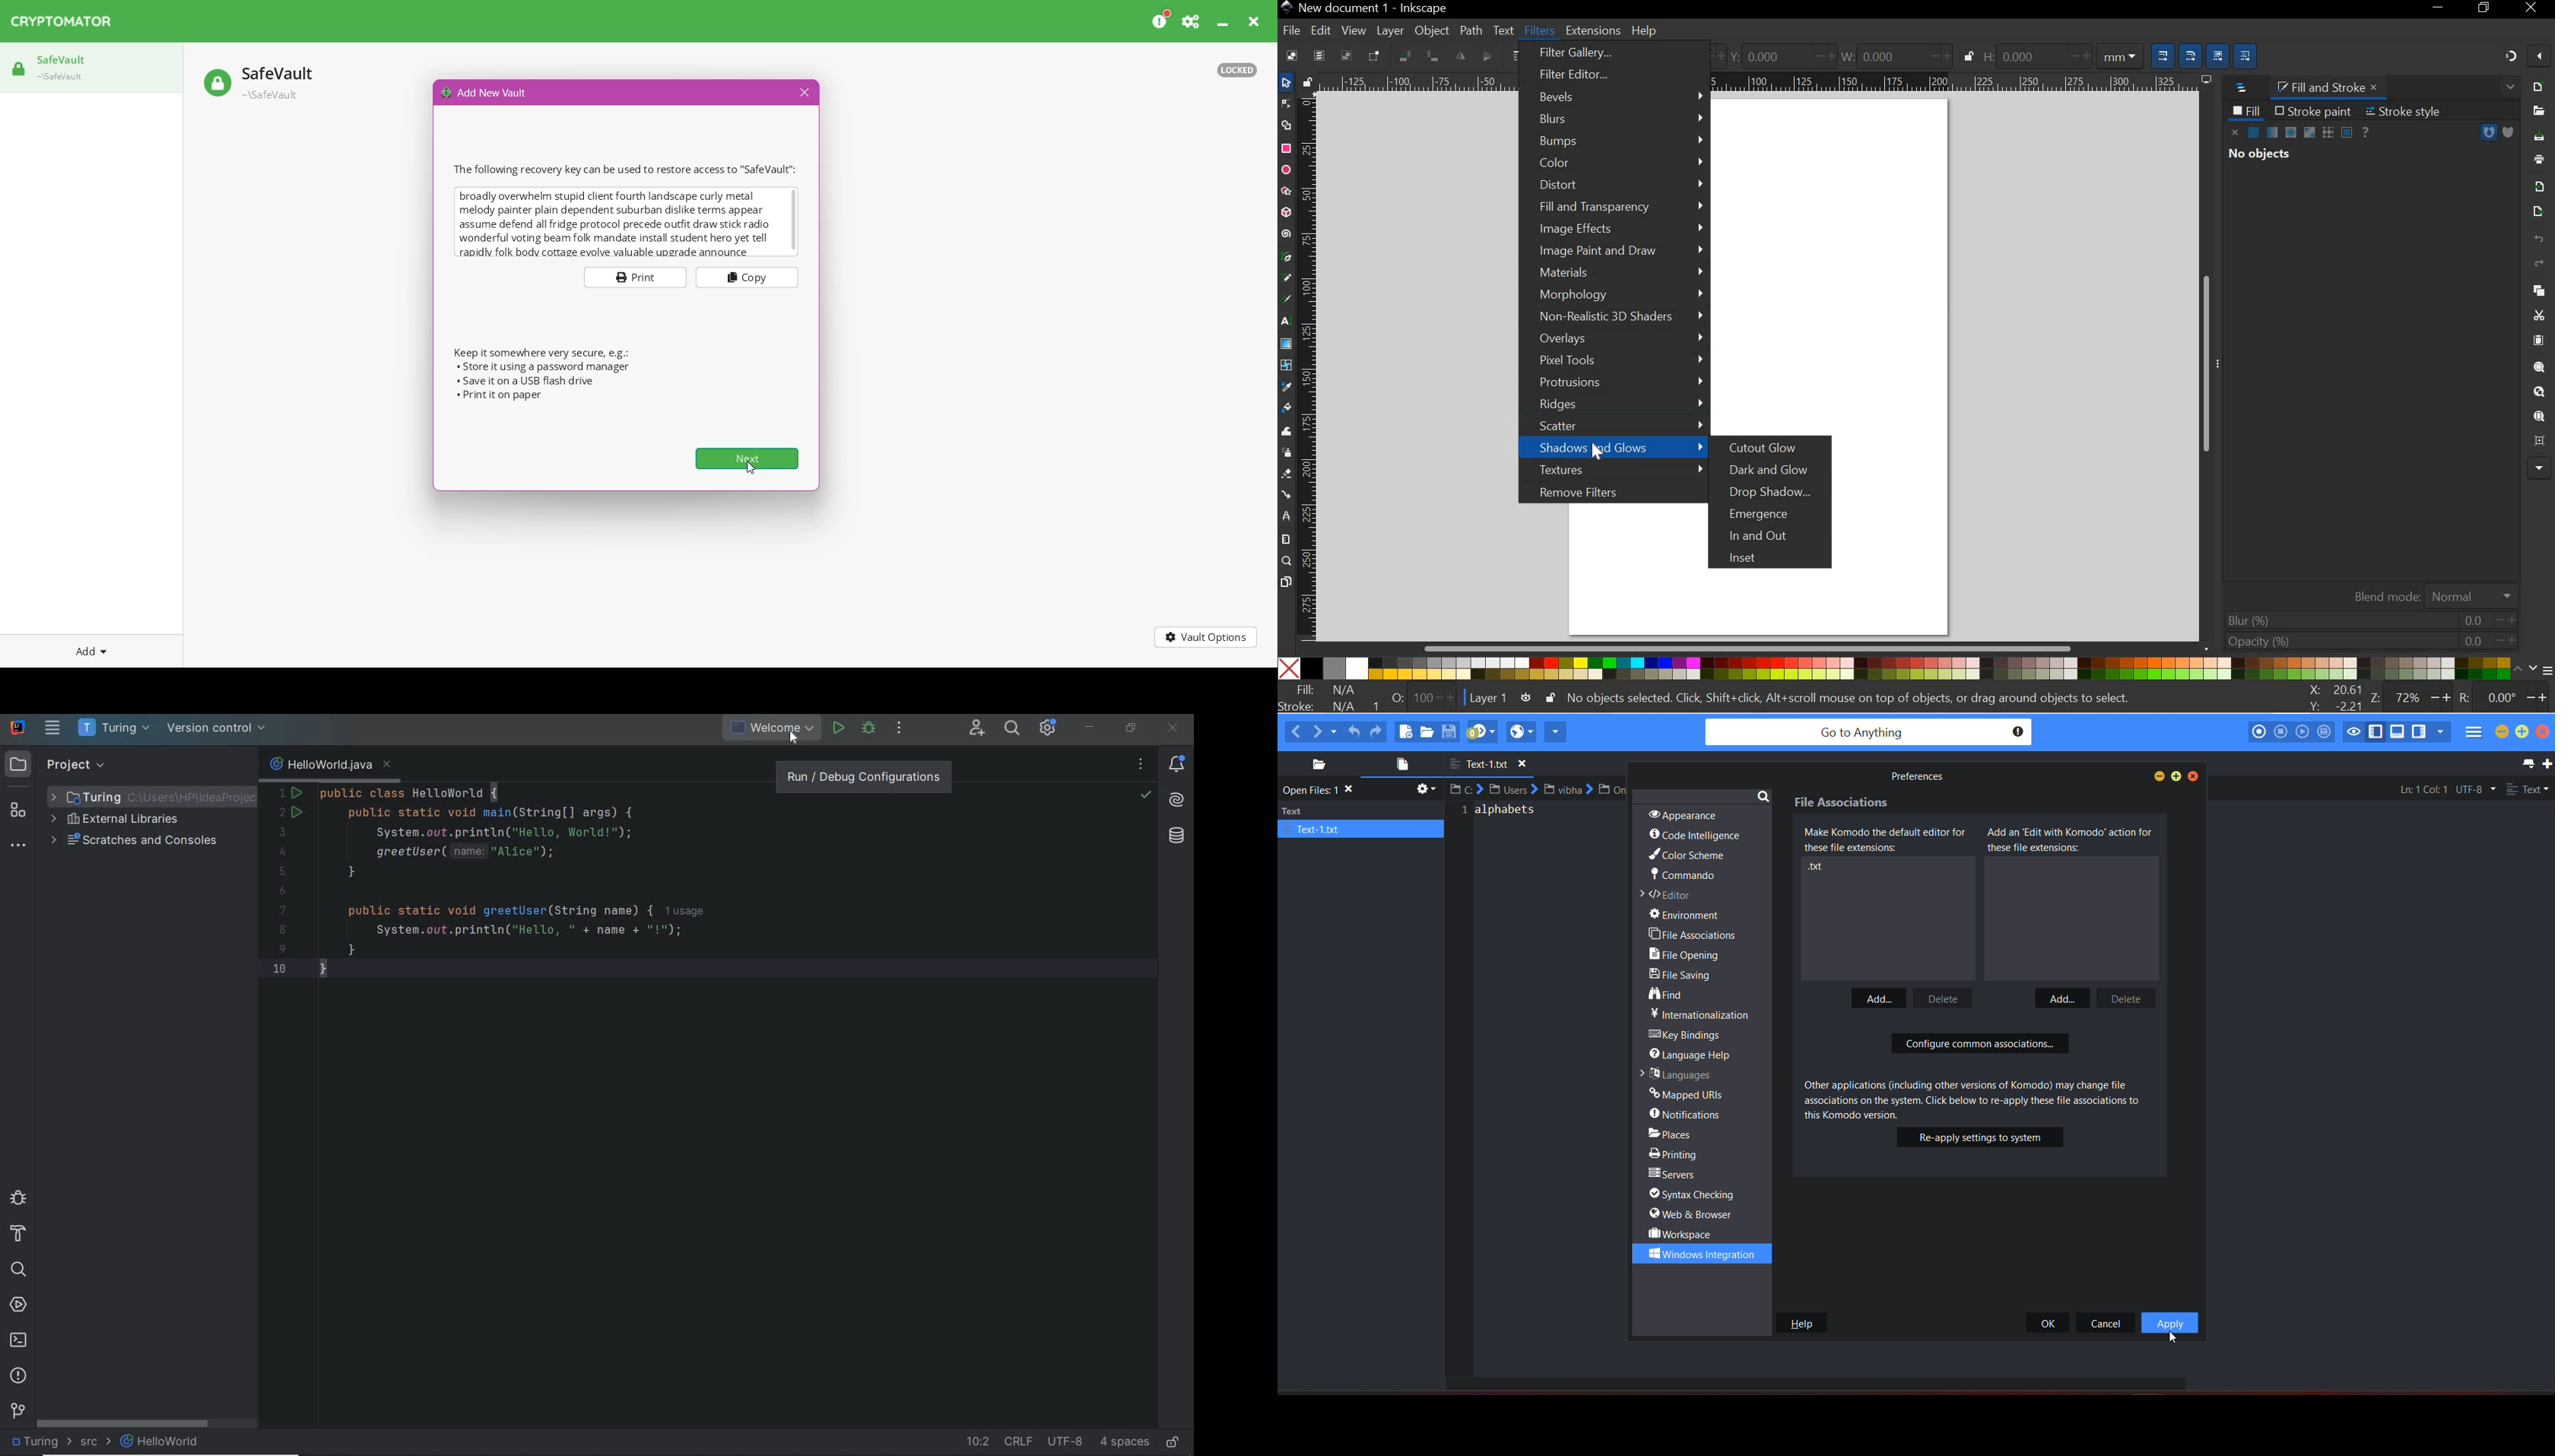 The height and width of the screenshot is (1456, 2576). What do you see at coordinates (1460, 56) in the screenshot?
I see `OBJECT FLIP HORIZONTAL` at bounding box center [1460, 56].